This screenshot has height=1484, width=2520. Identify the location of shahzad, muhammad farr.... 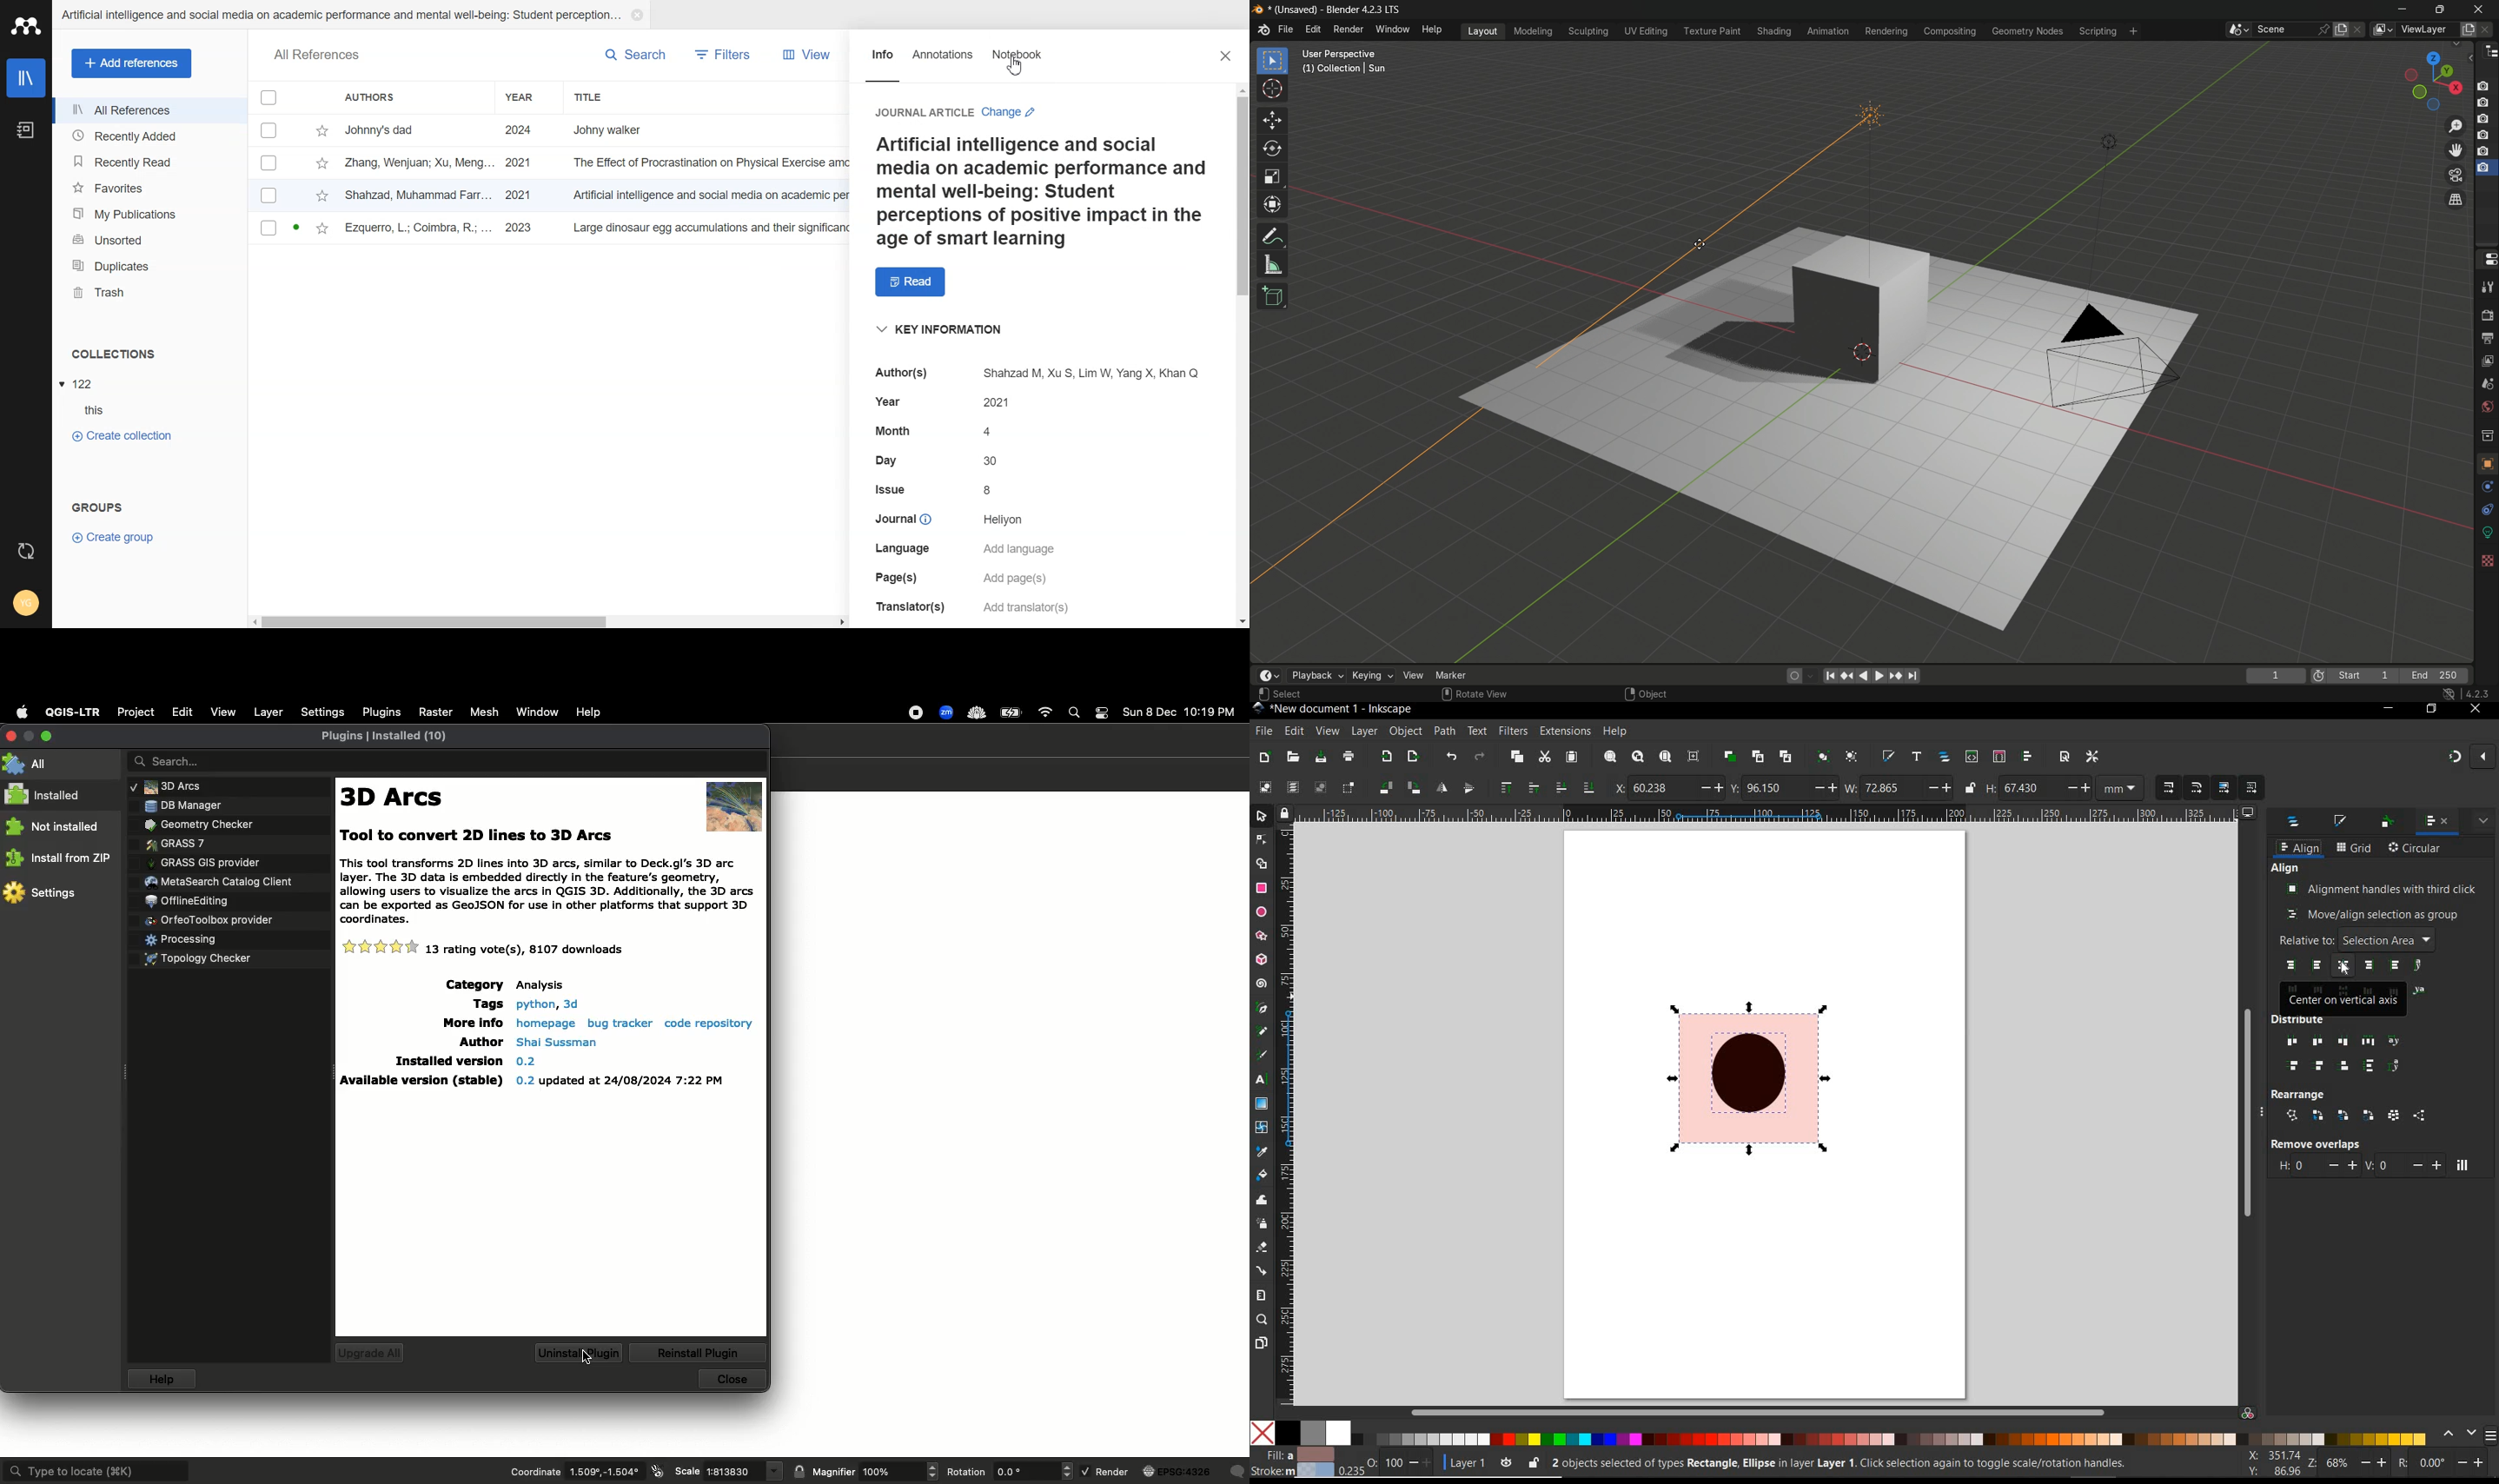
(420, 195).